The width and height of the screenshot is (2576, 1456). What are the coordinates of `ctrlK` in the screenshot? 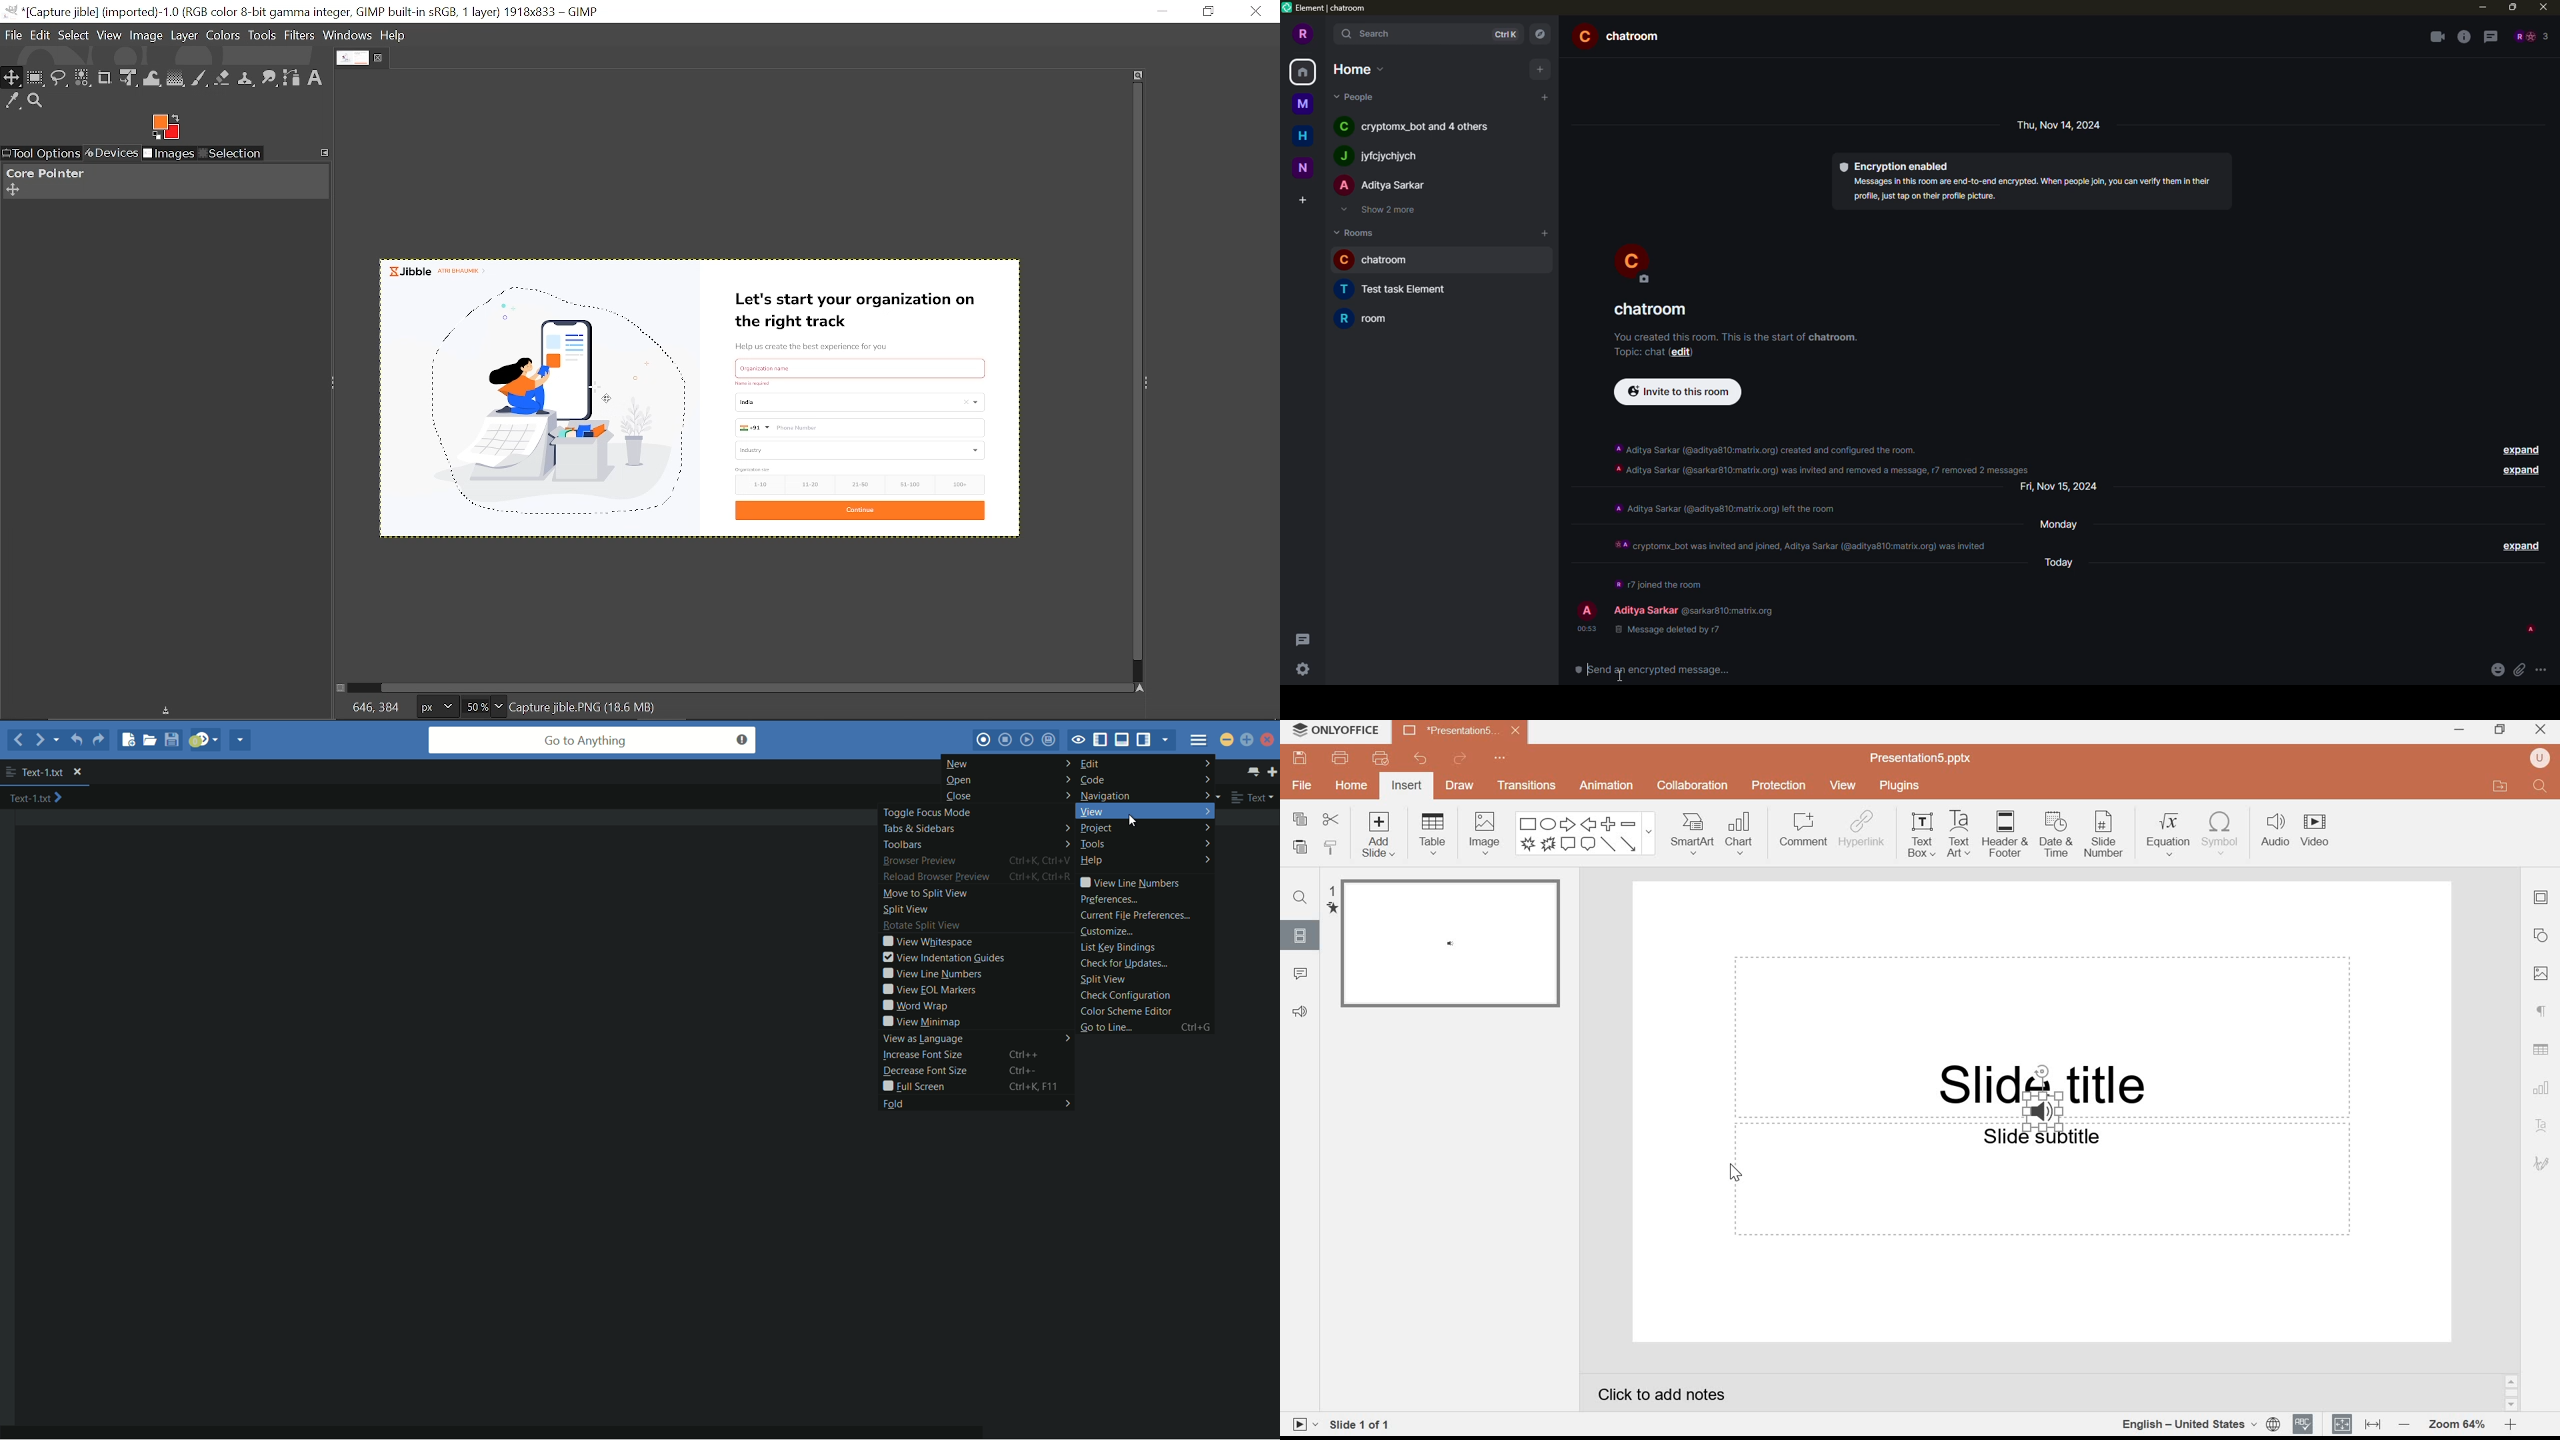 It's located at (1503, 34).